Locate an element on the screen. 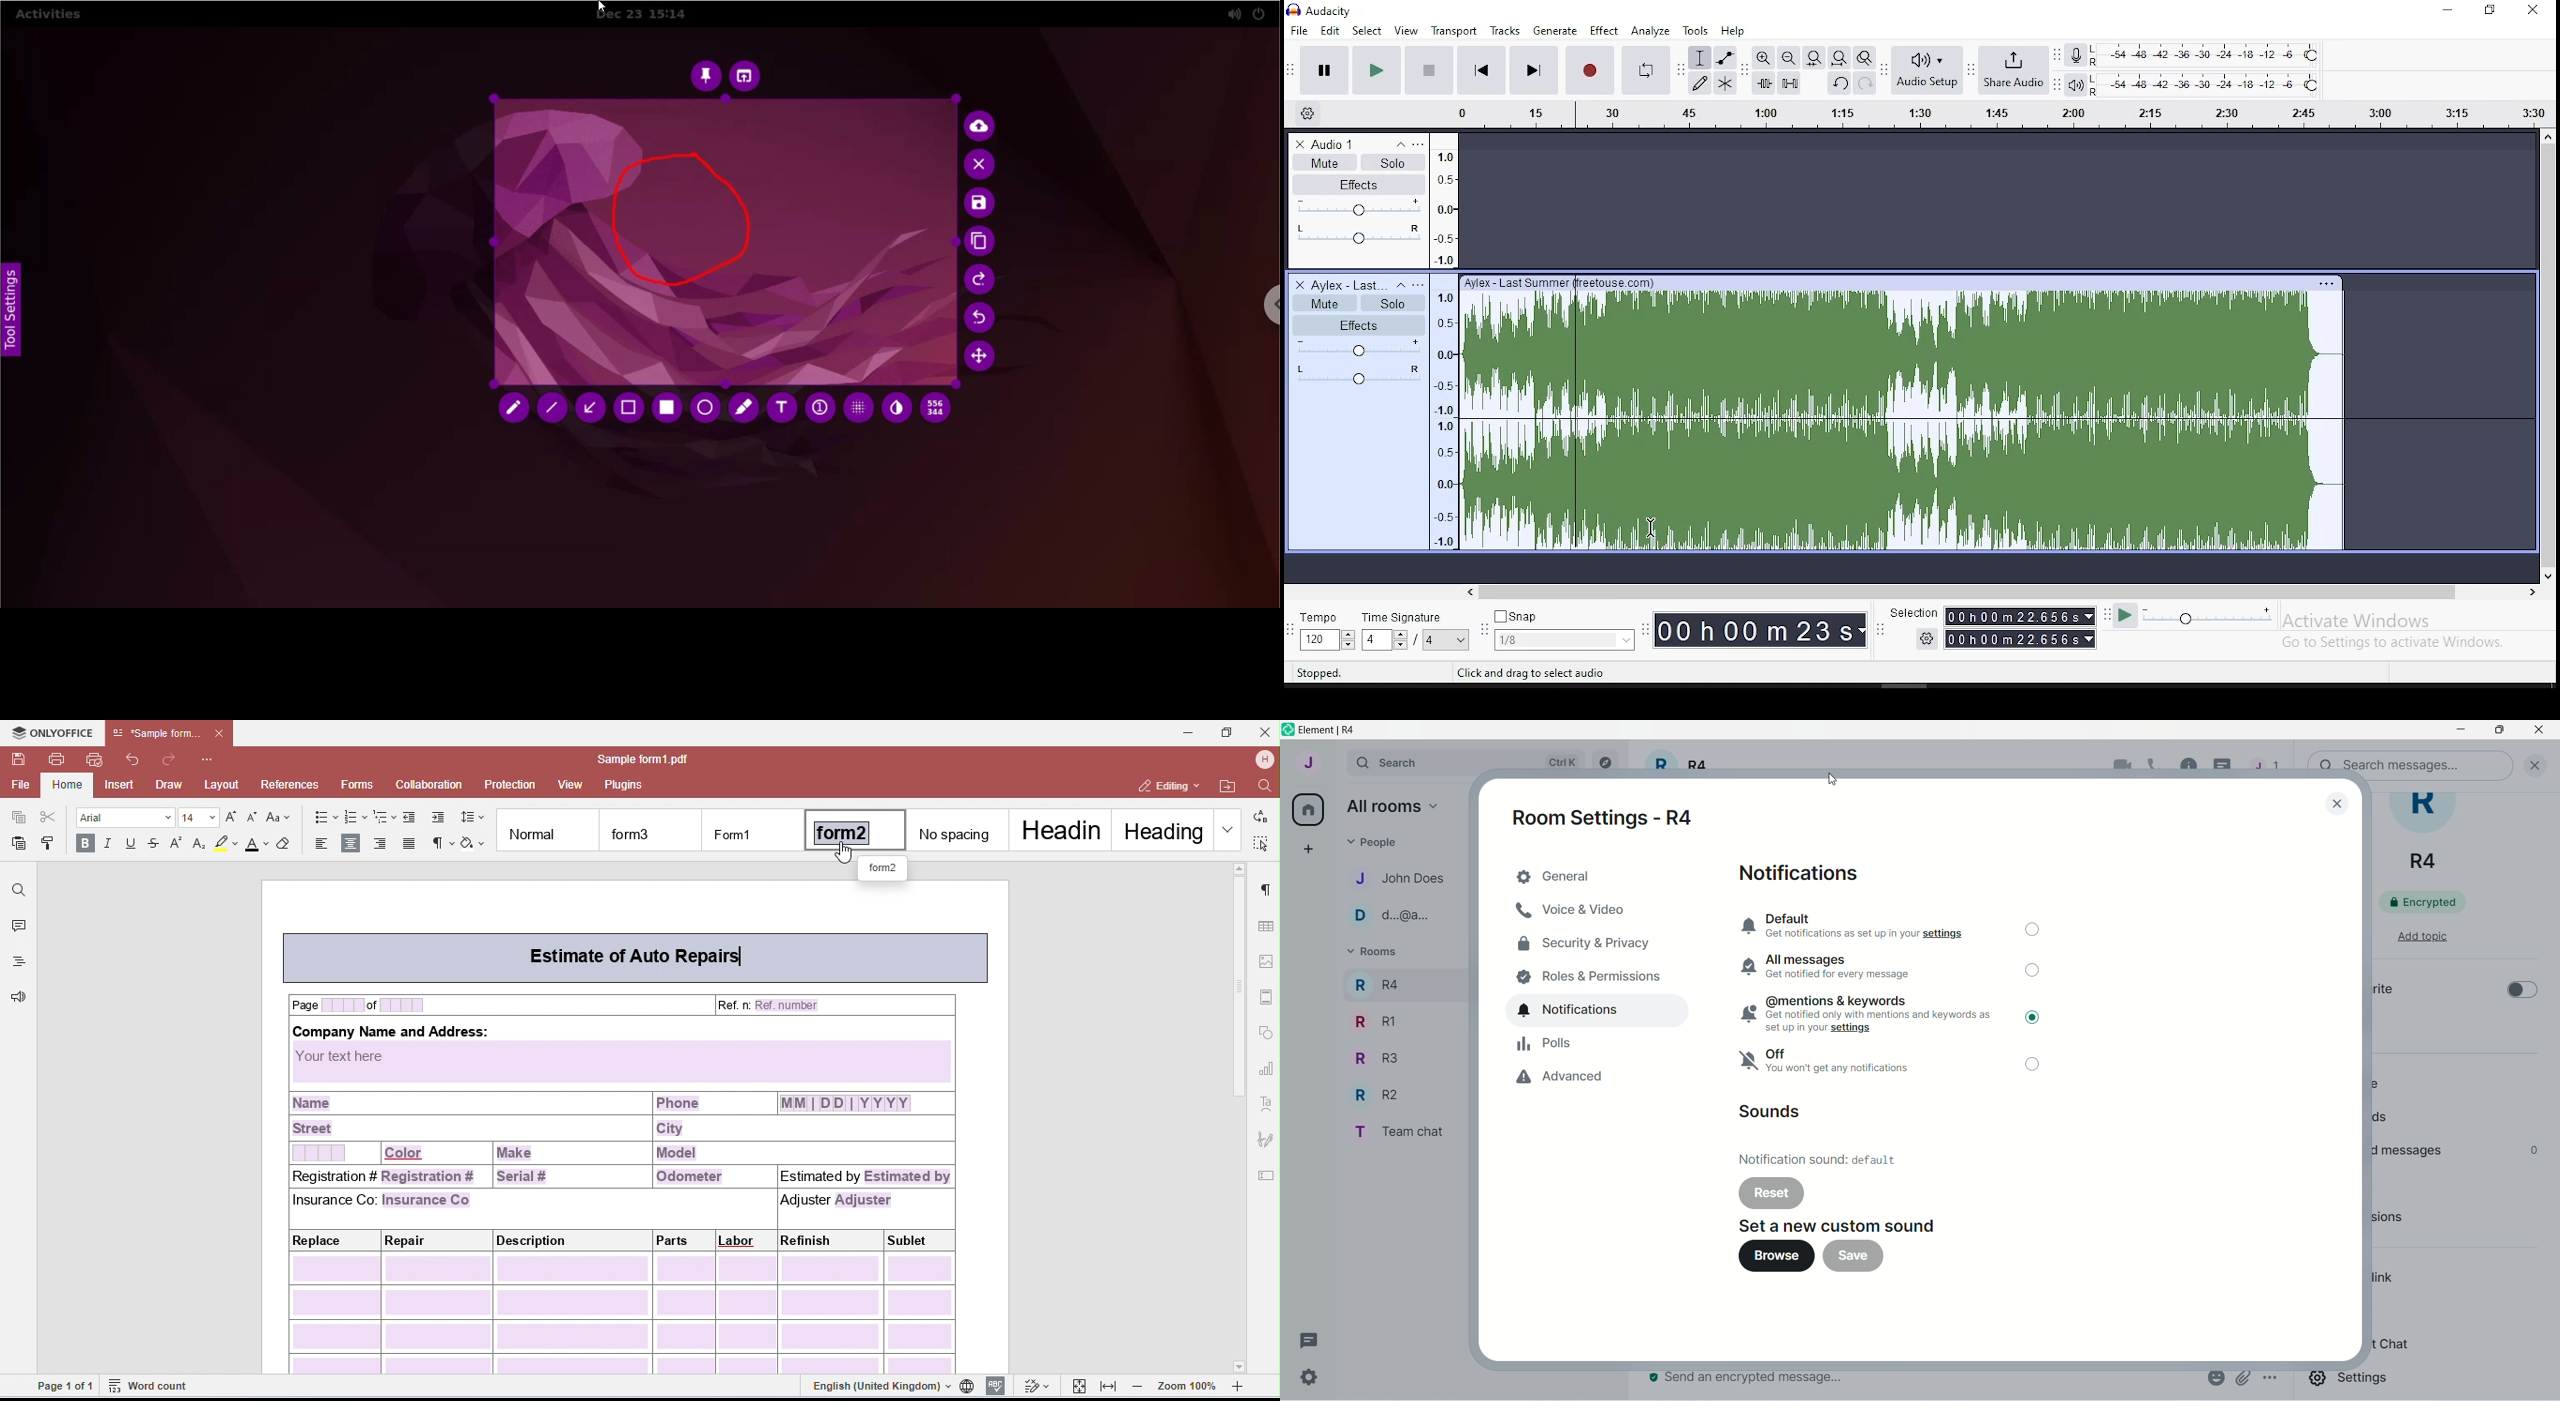  collapse is located at coordinates (1399, 144).